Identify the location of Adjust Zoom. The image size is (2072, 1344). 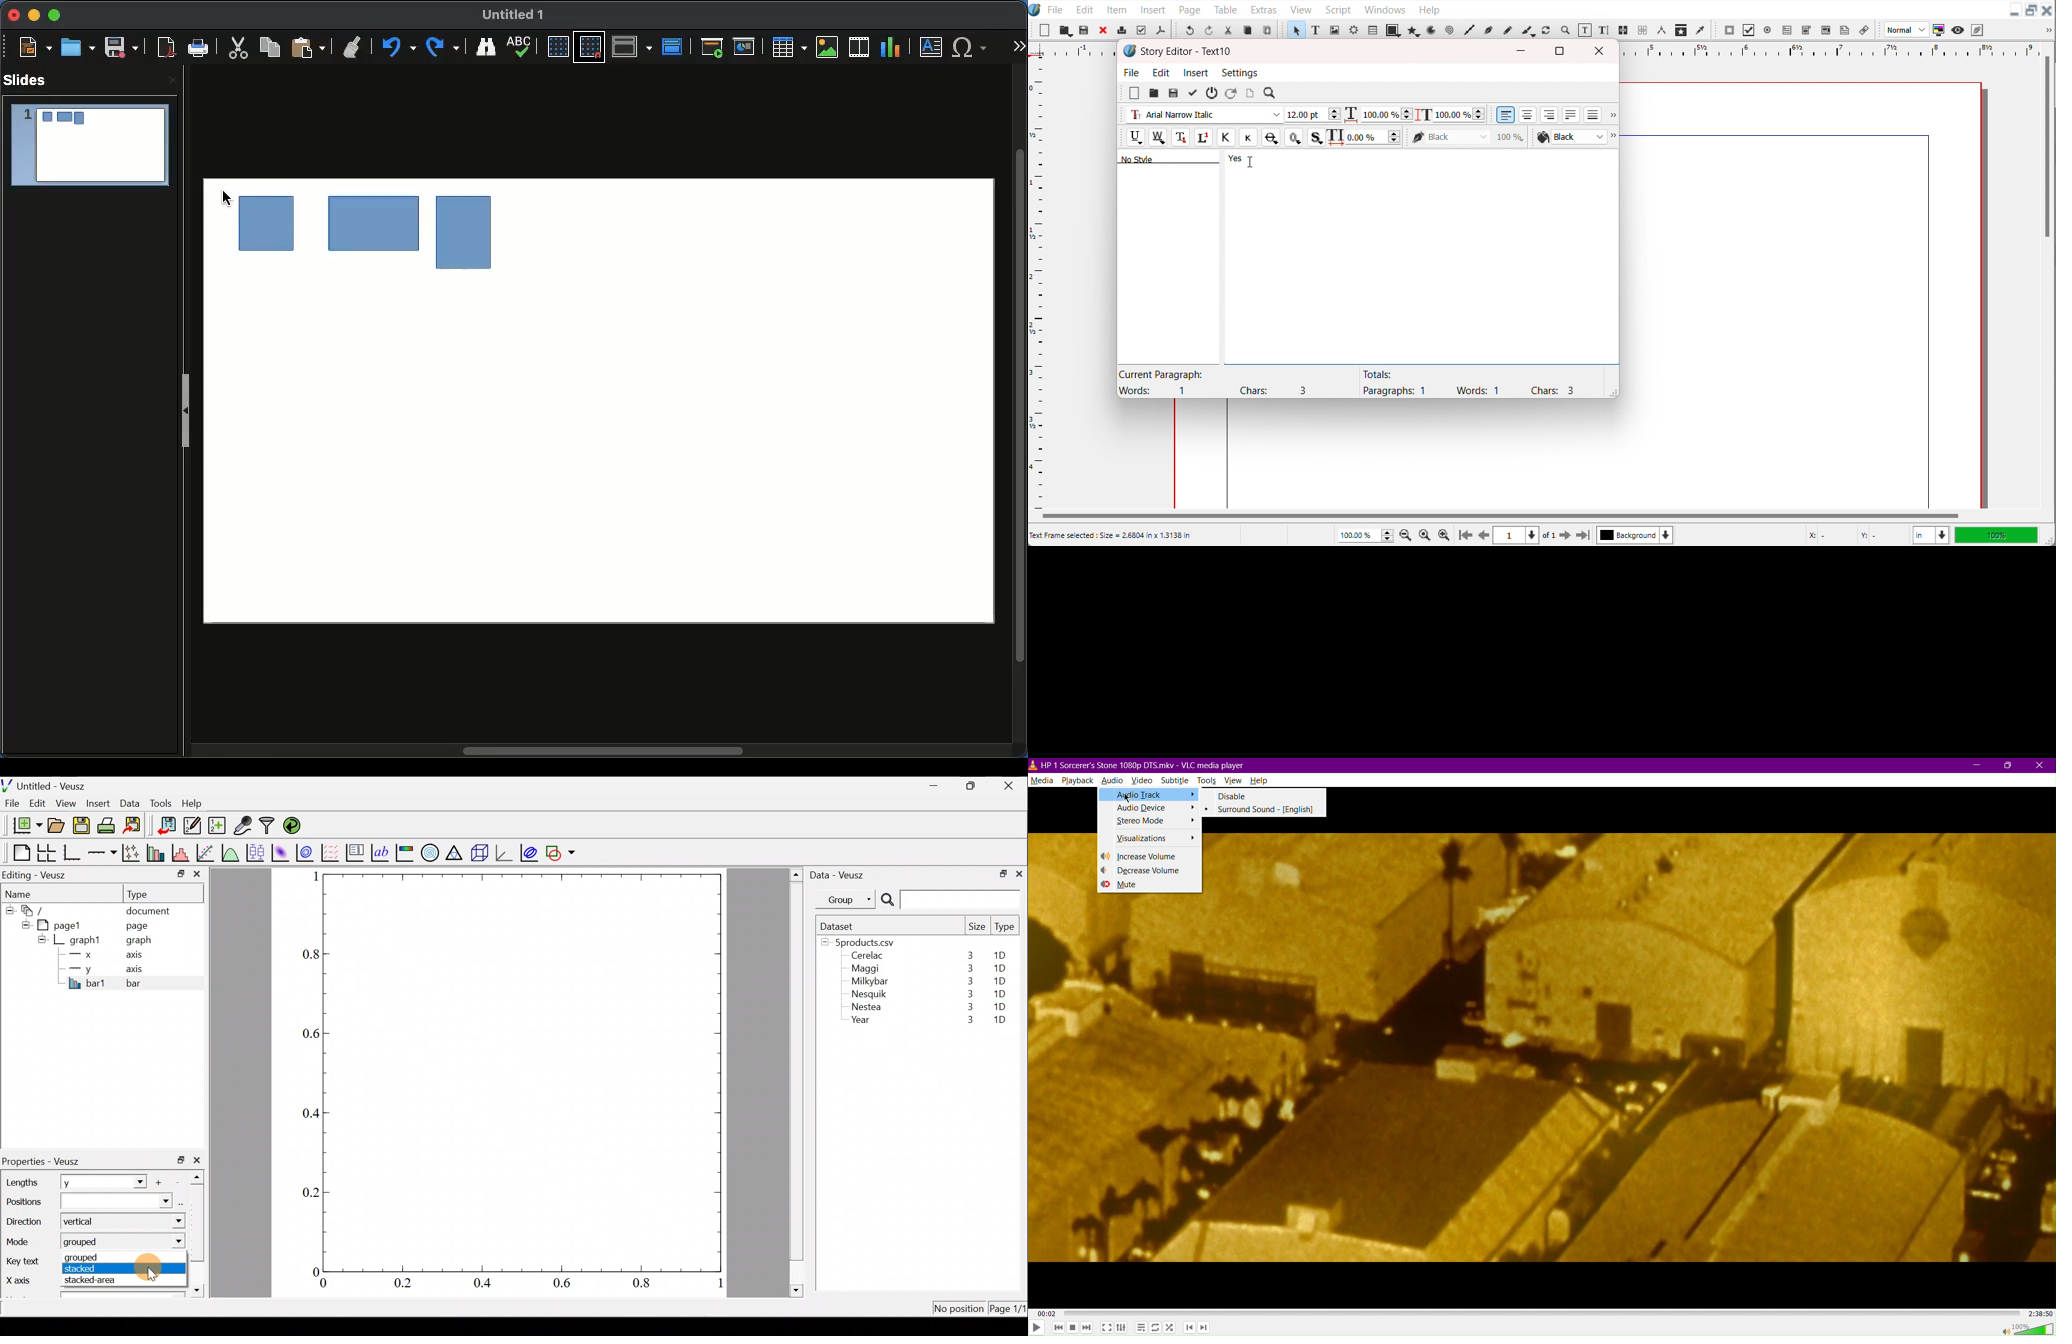
(1367, 535).